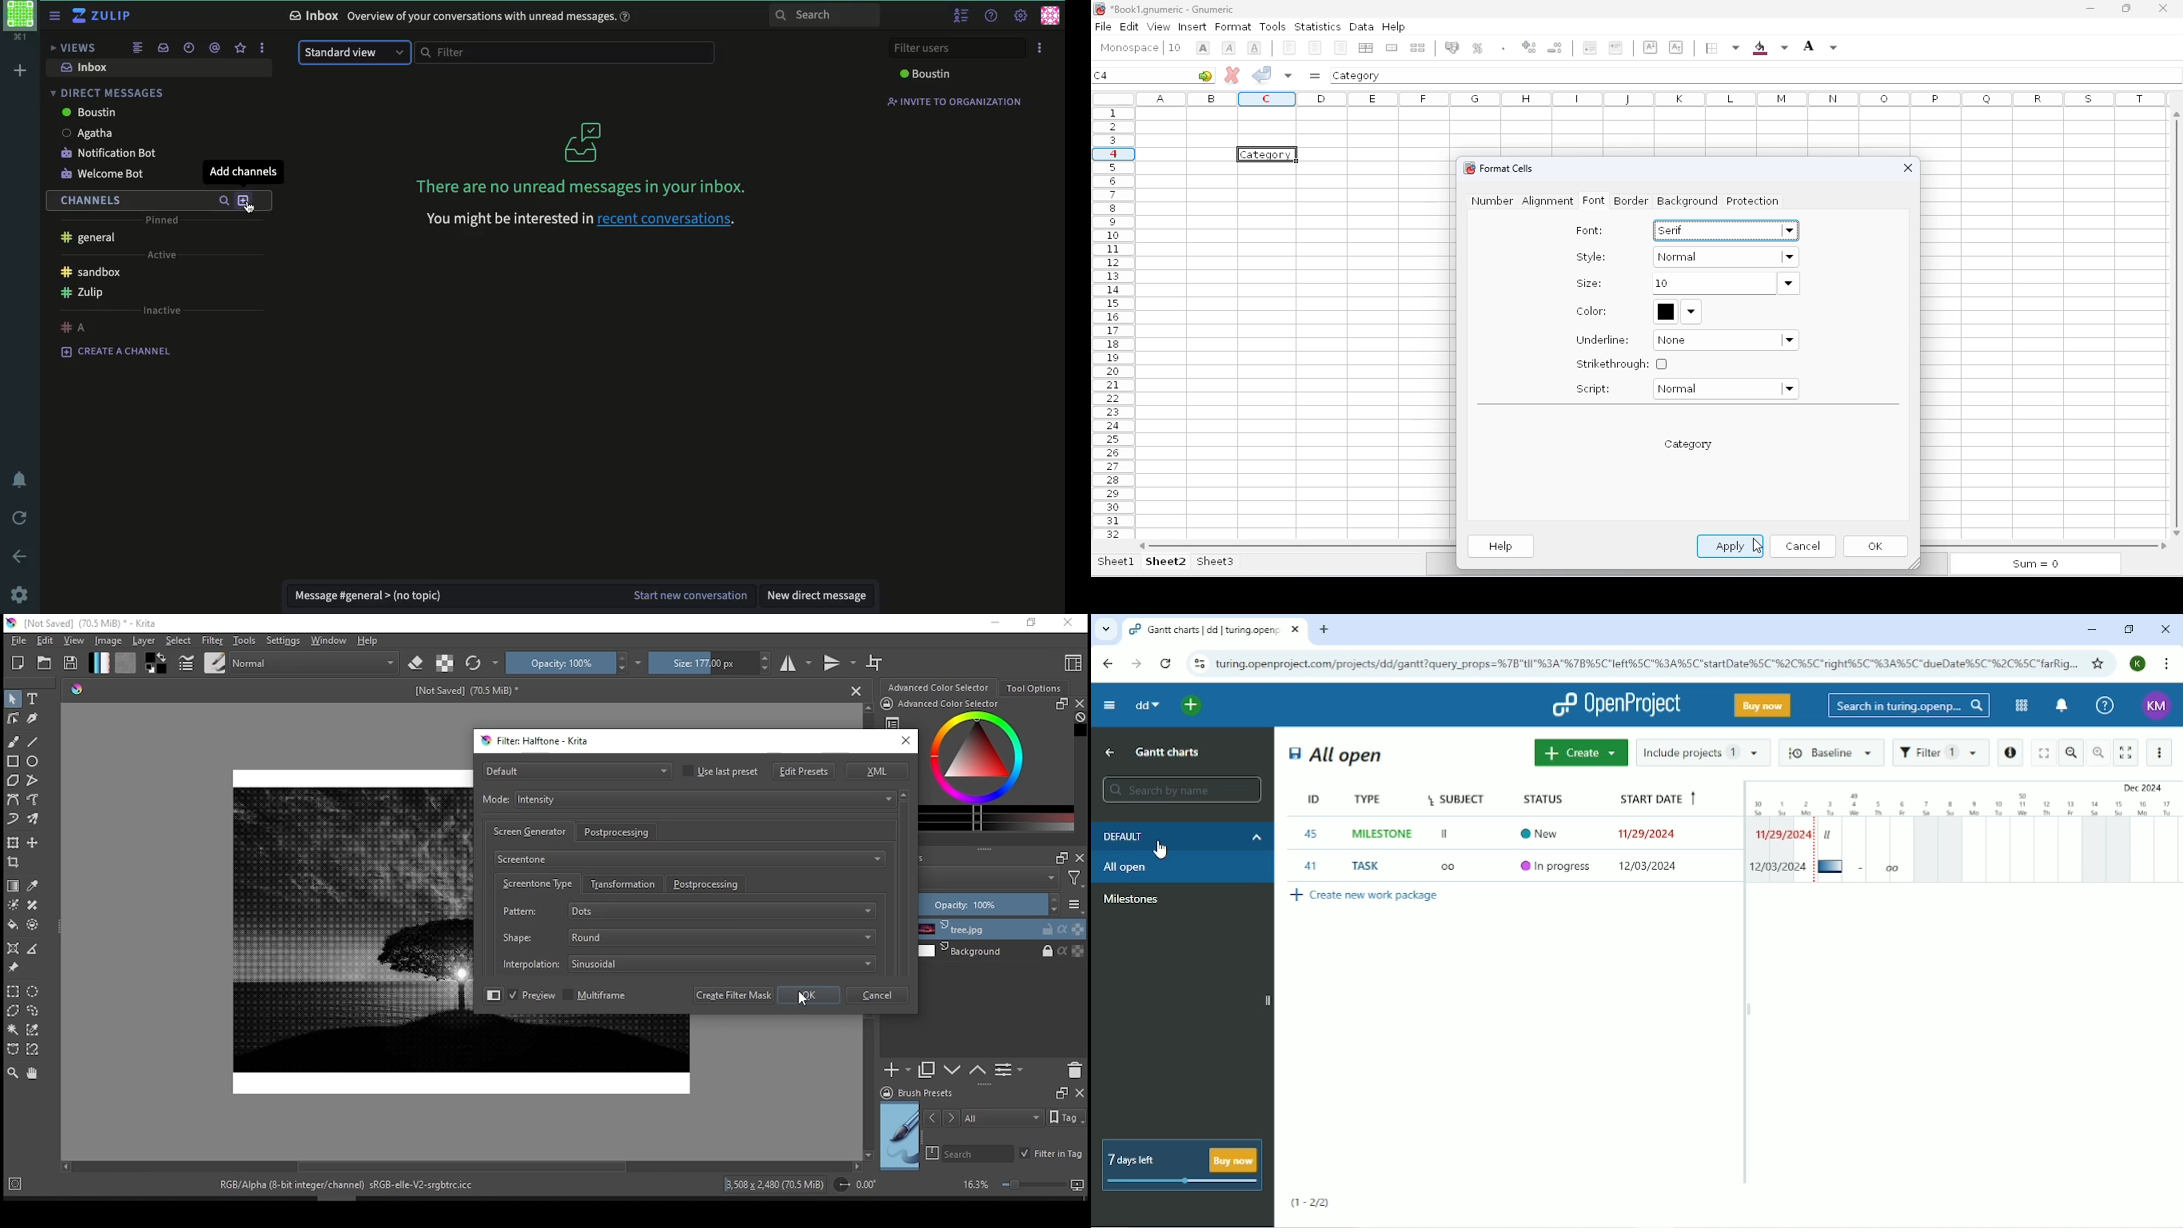  I want to click on preview, so click(901, 1137).